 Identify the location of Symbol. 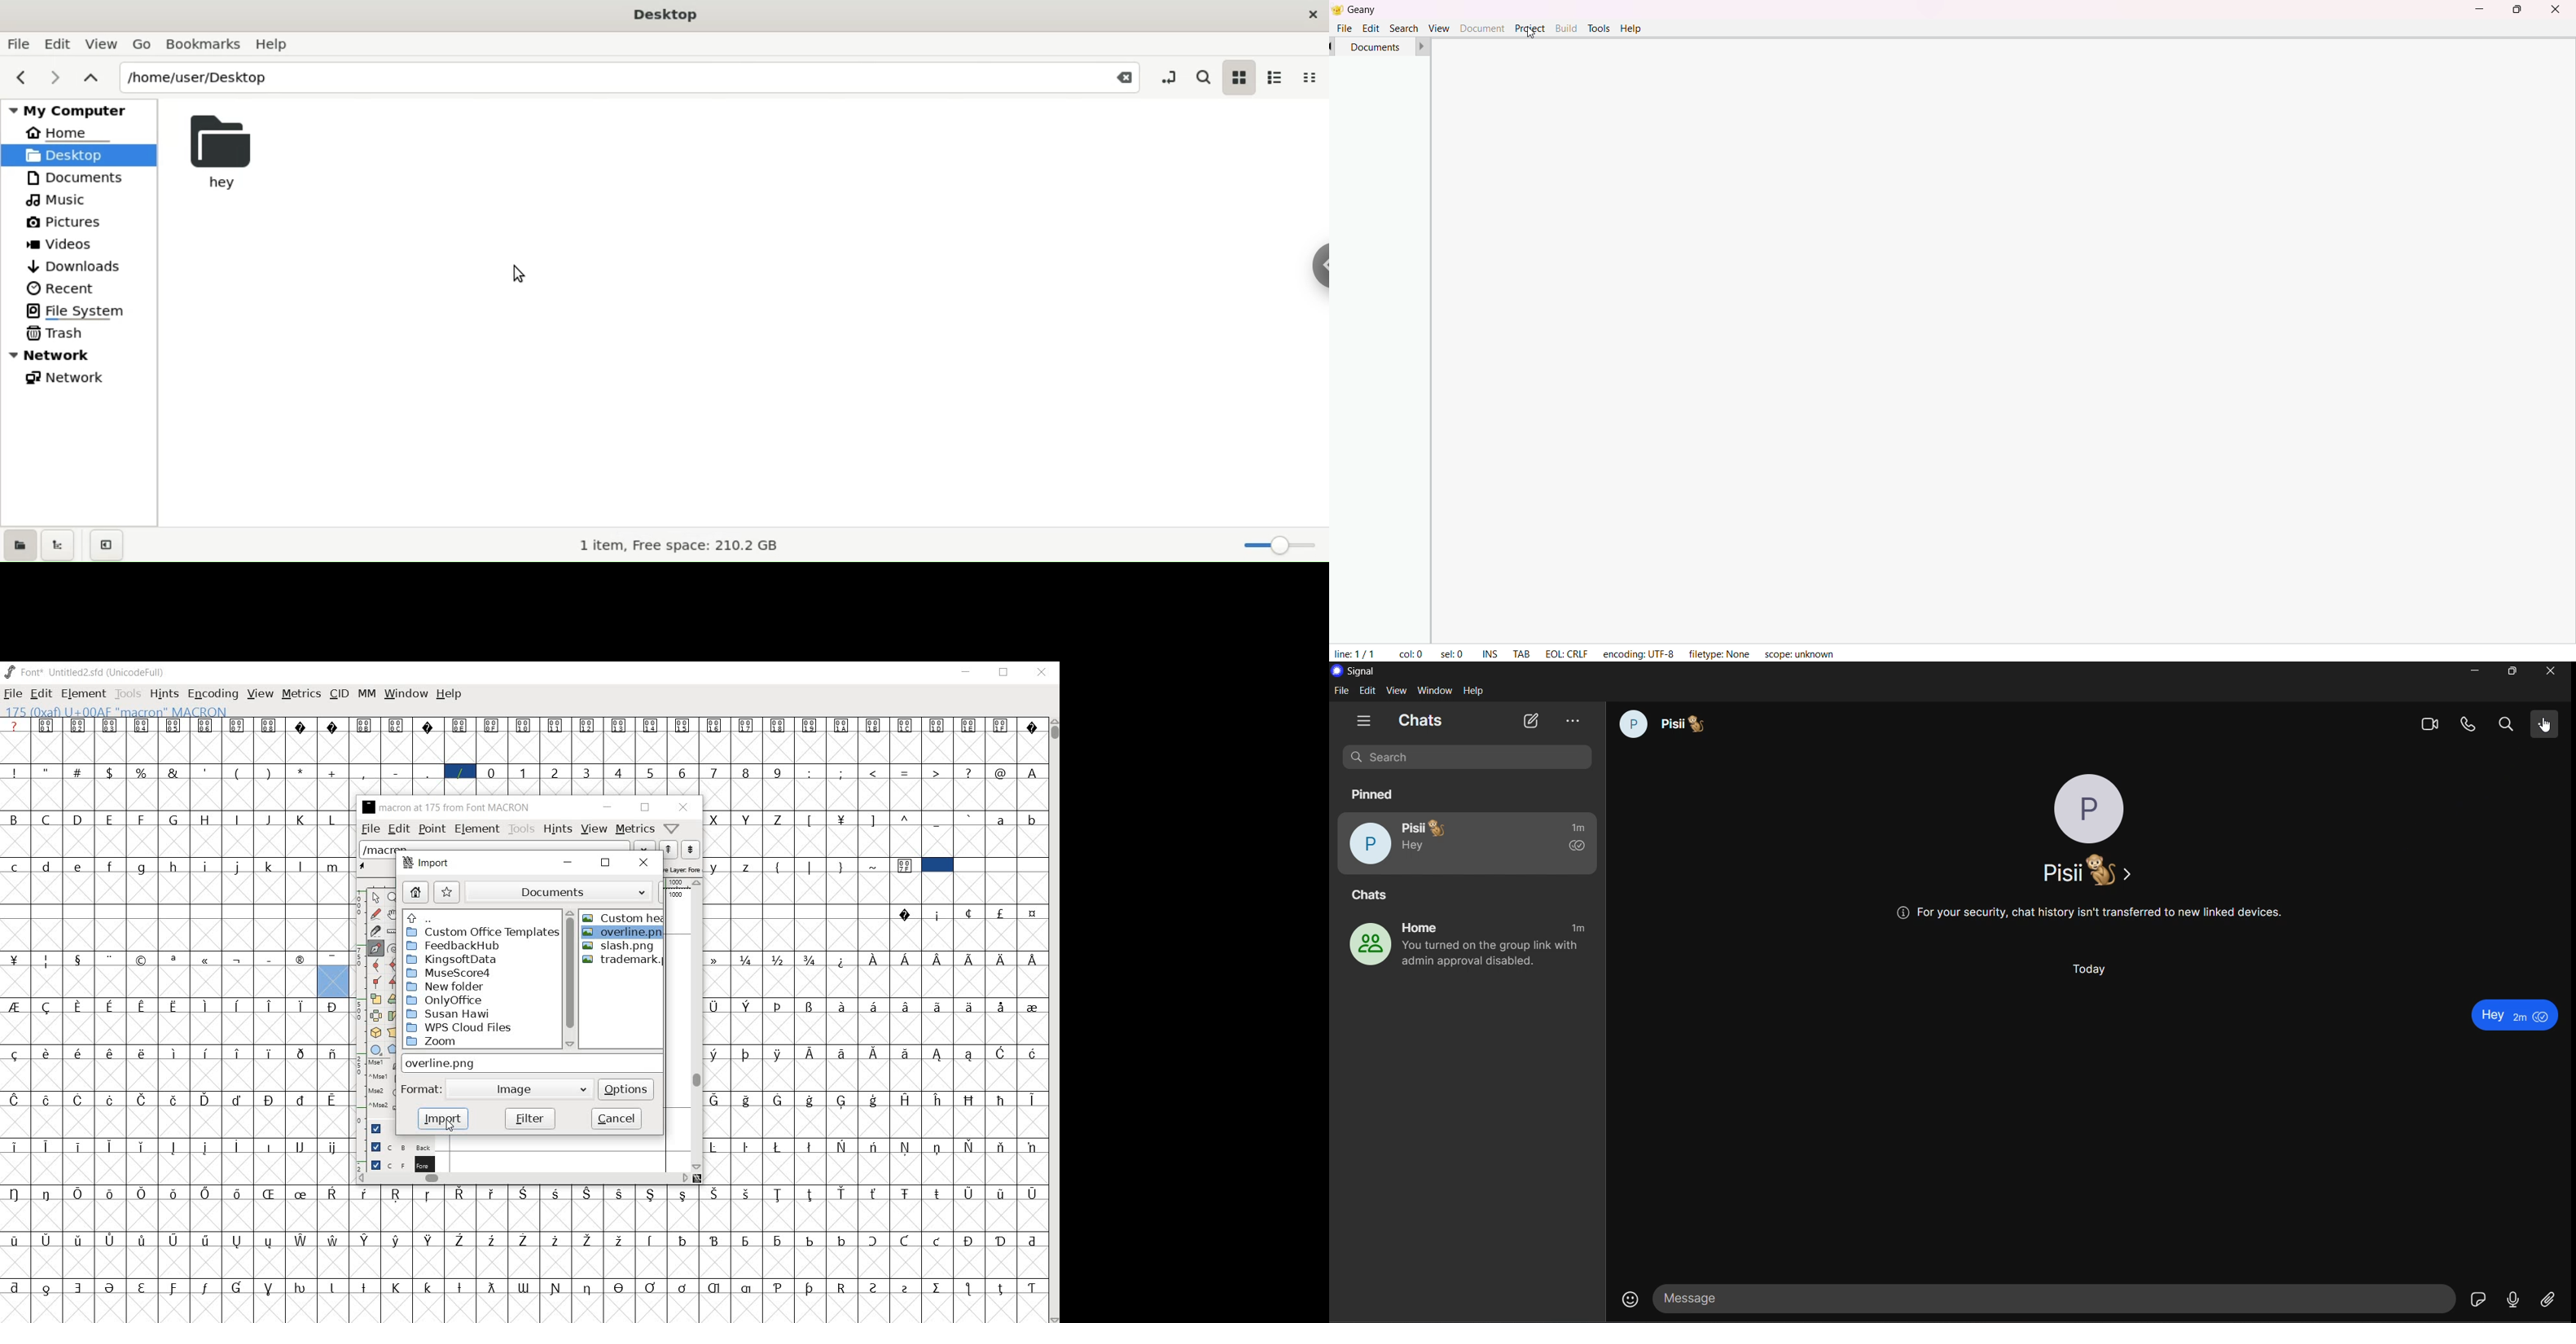
(365, 725).